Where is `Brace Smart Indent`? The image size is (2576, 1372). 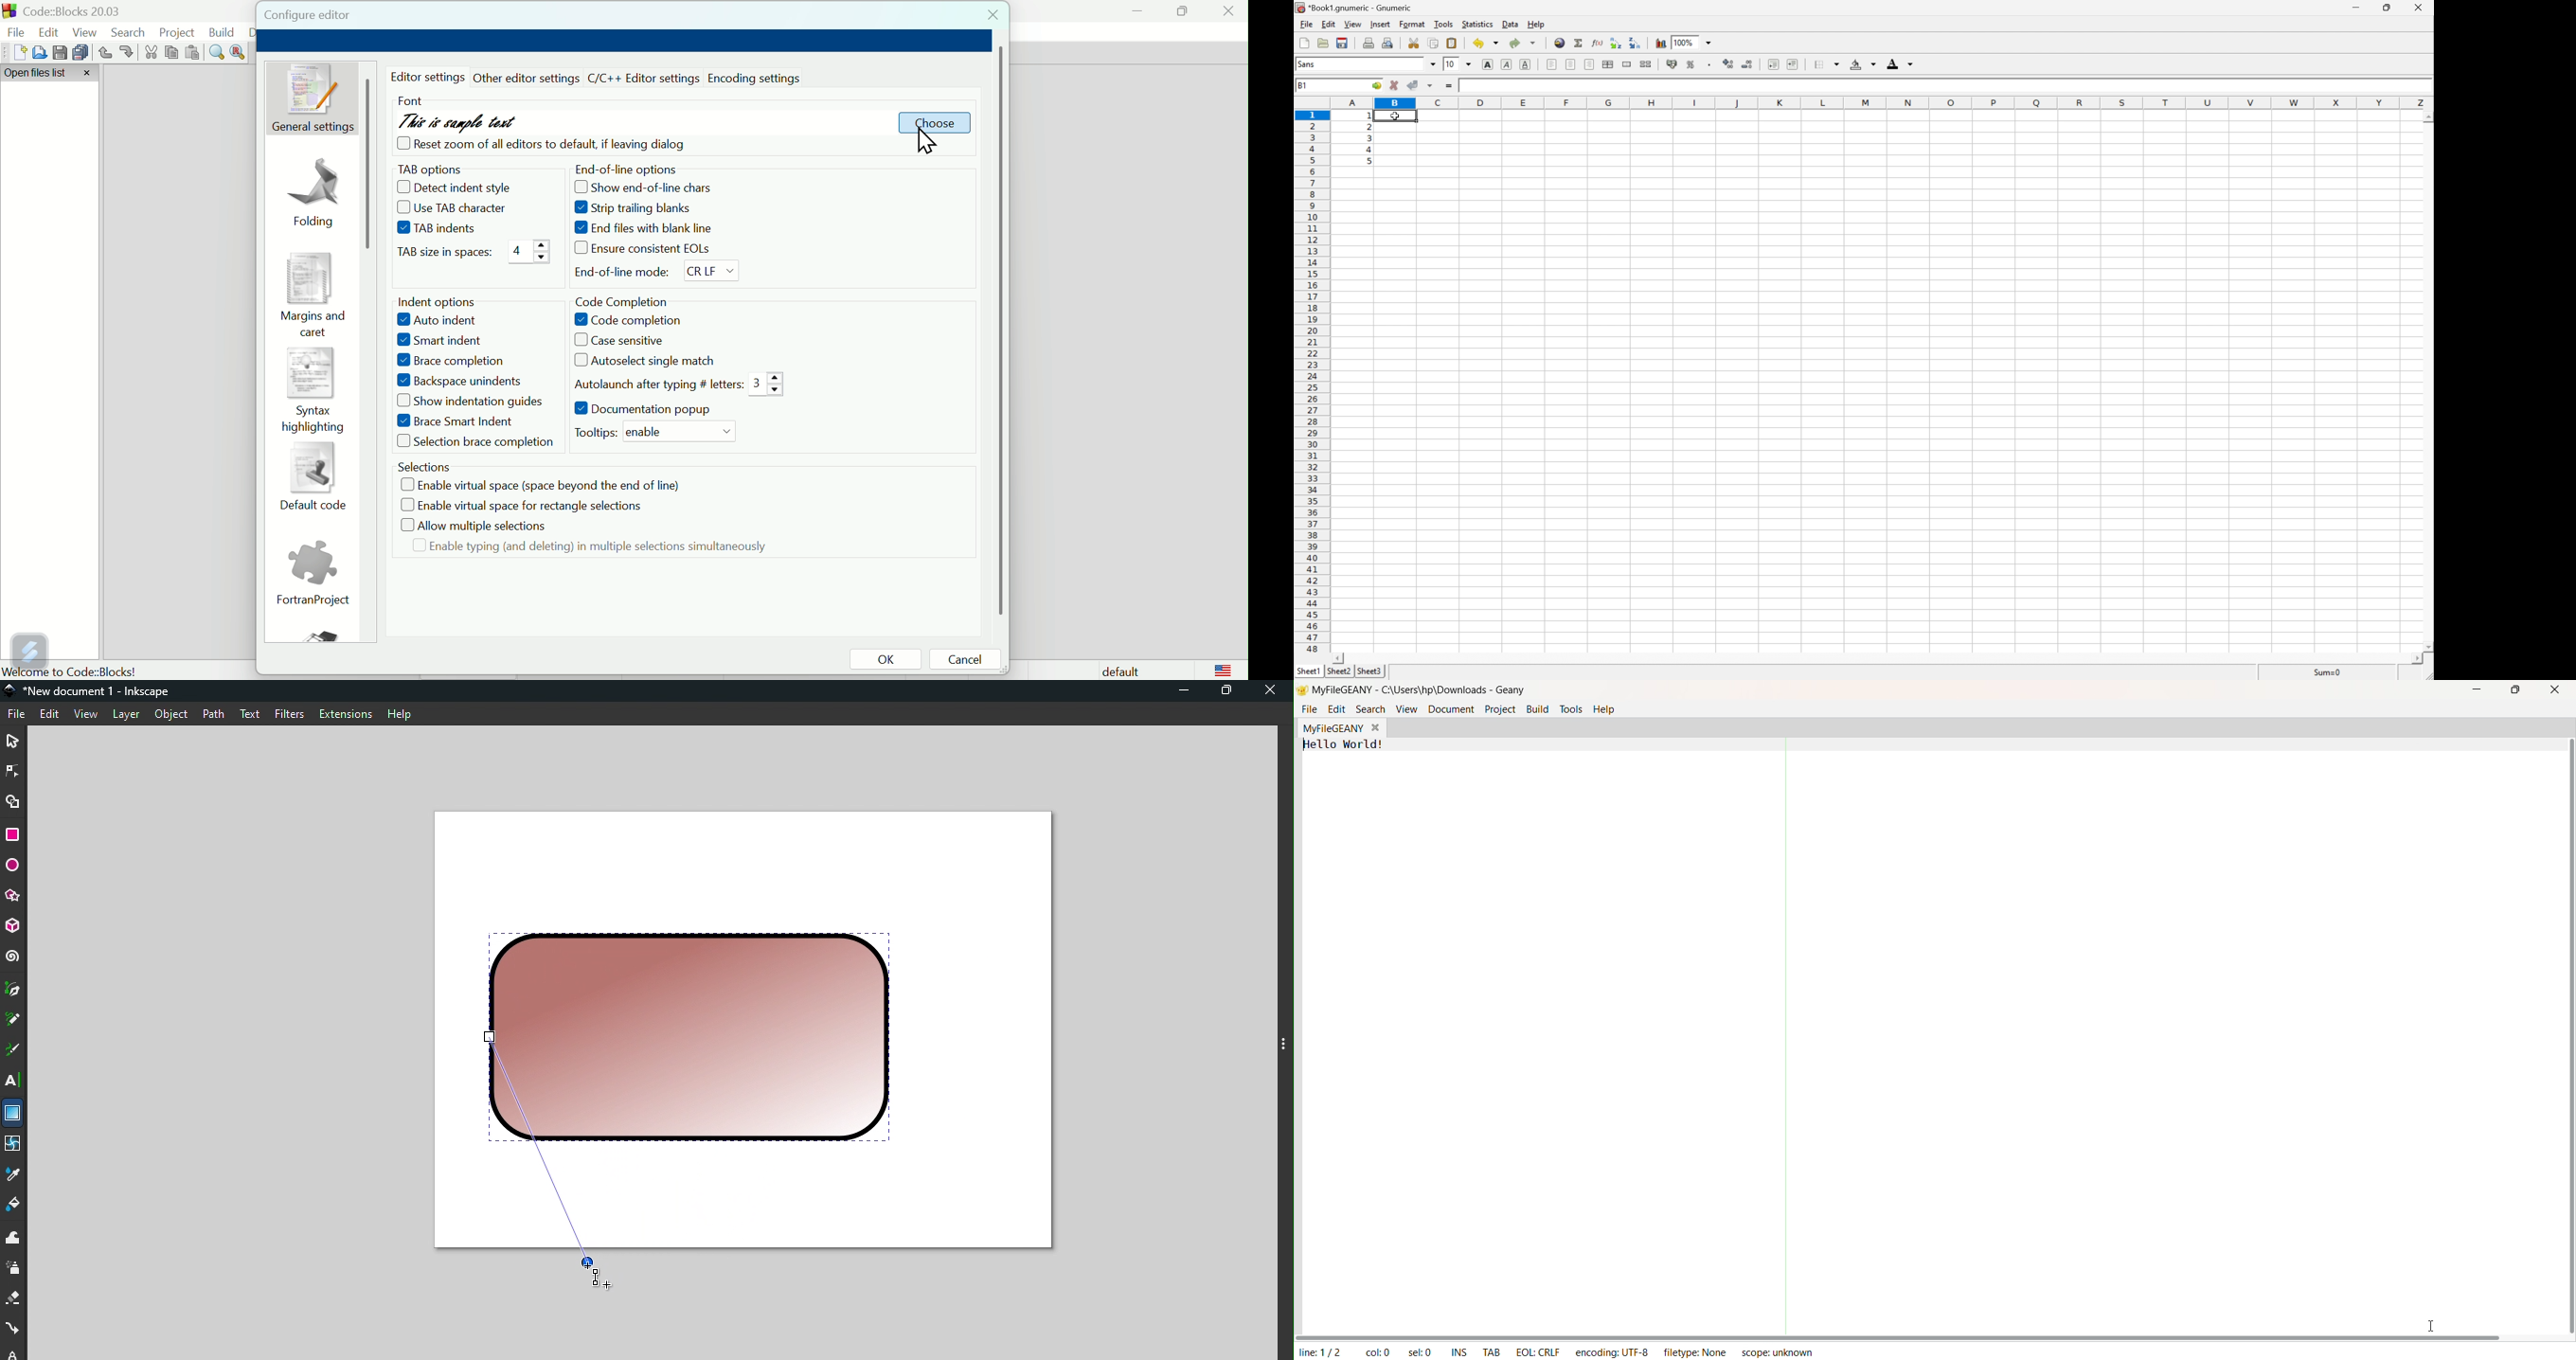
Brace Smart Indent is located at coordinates (450, 422).